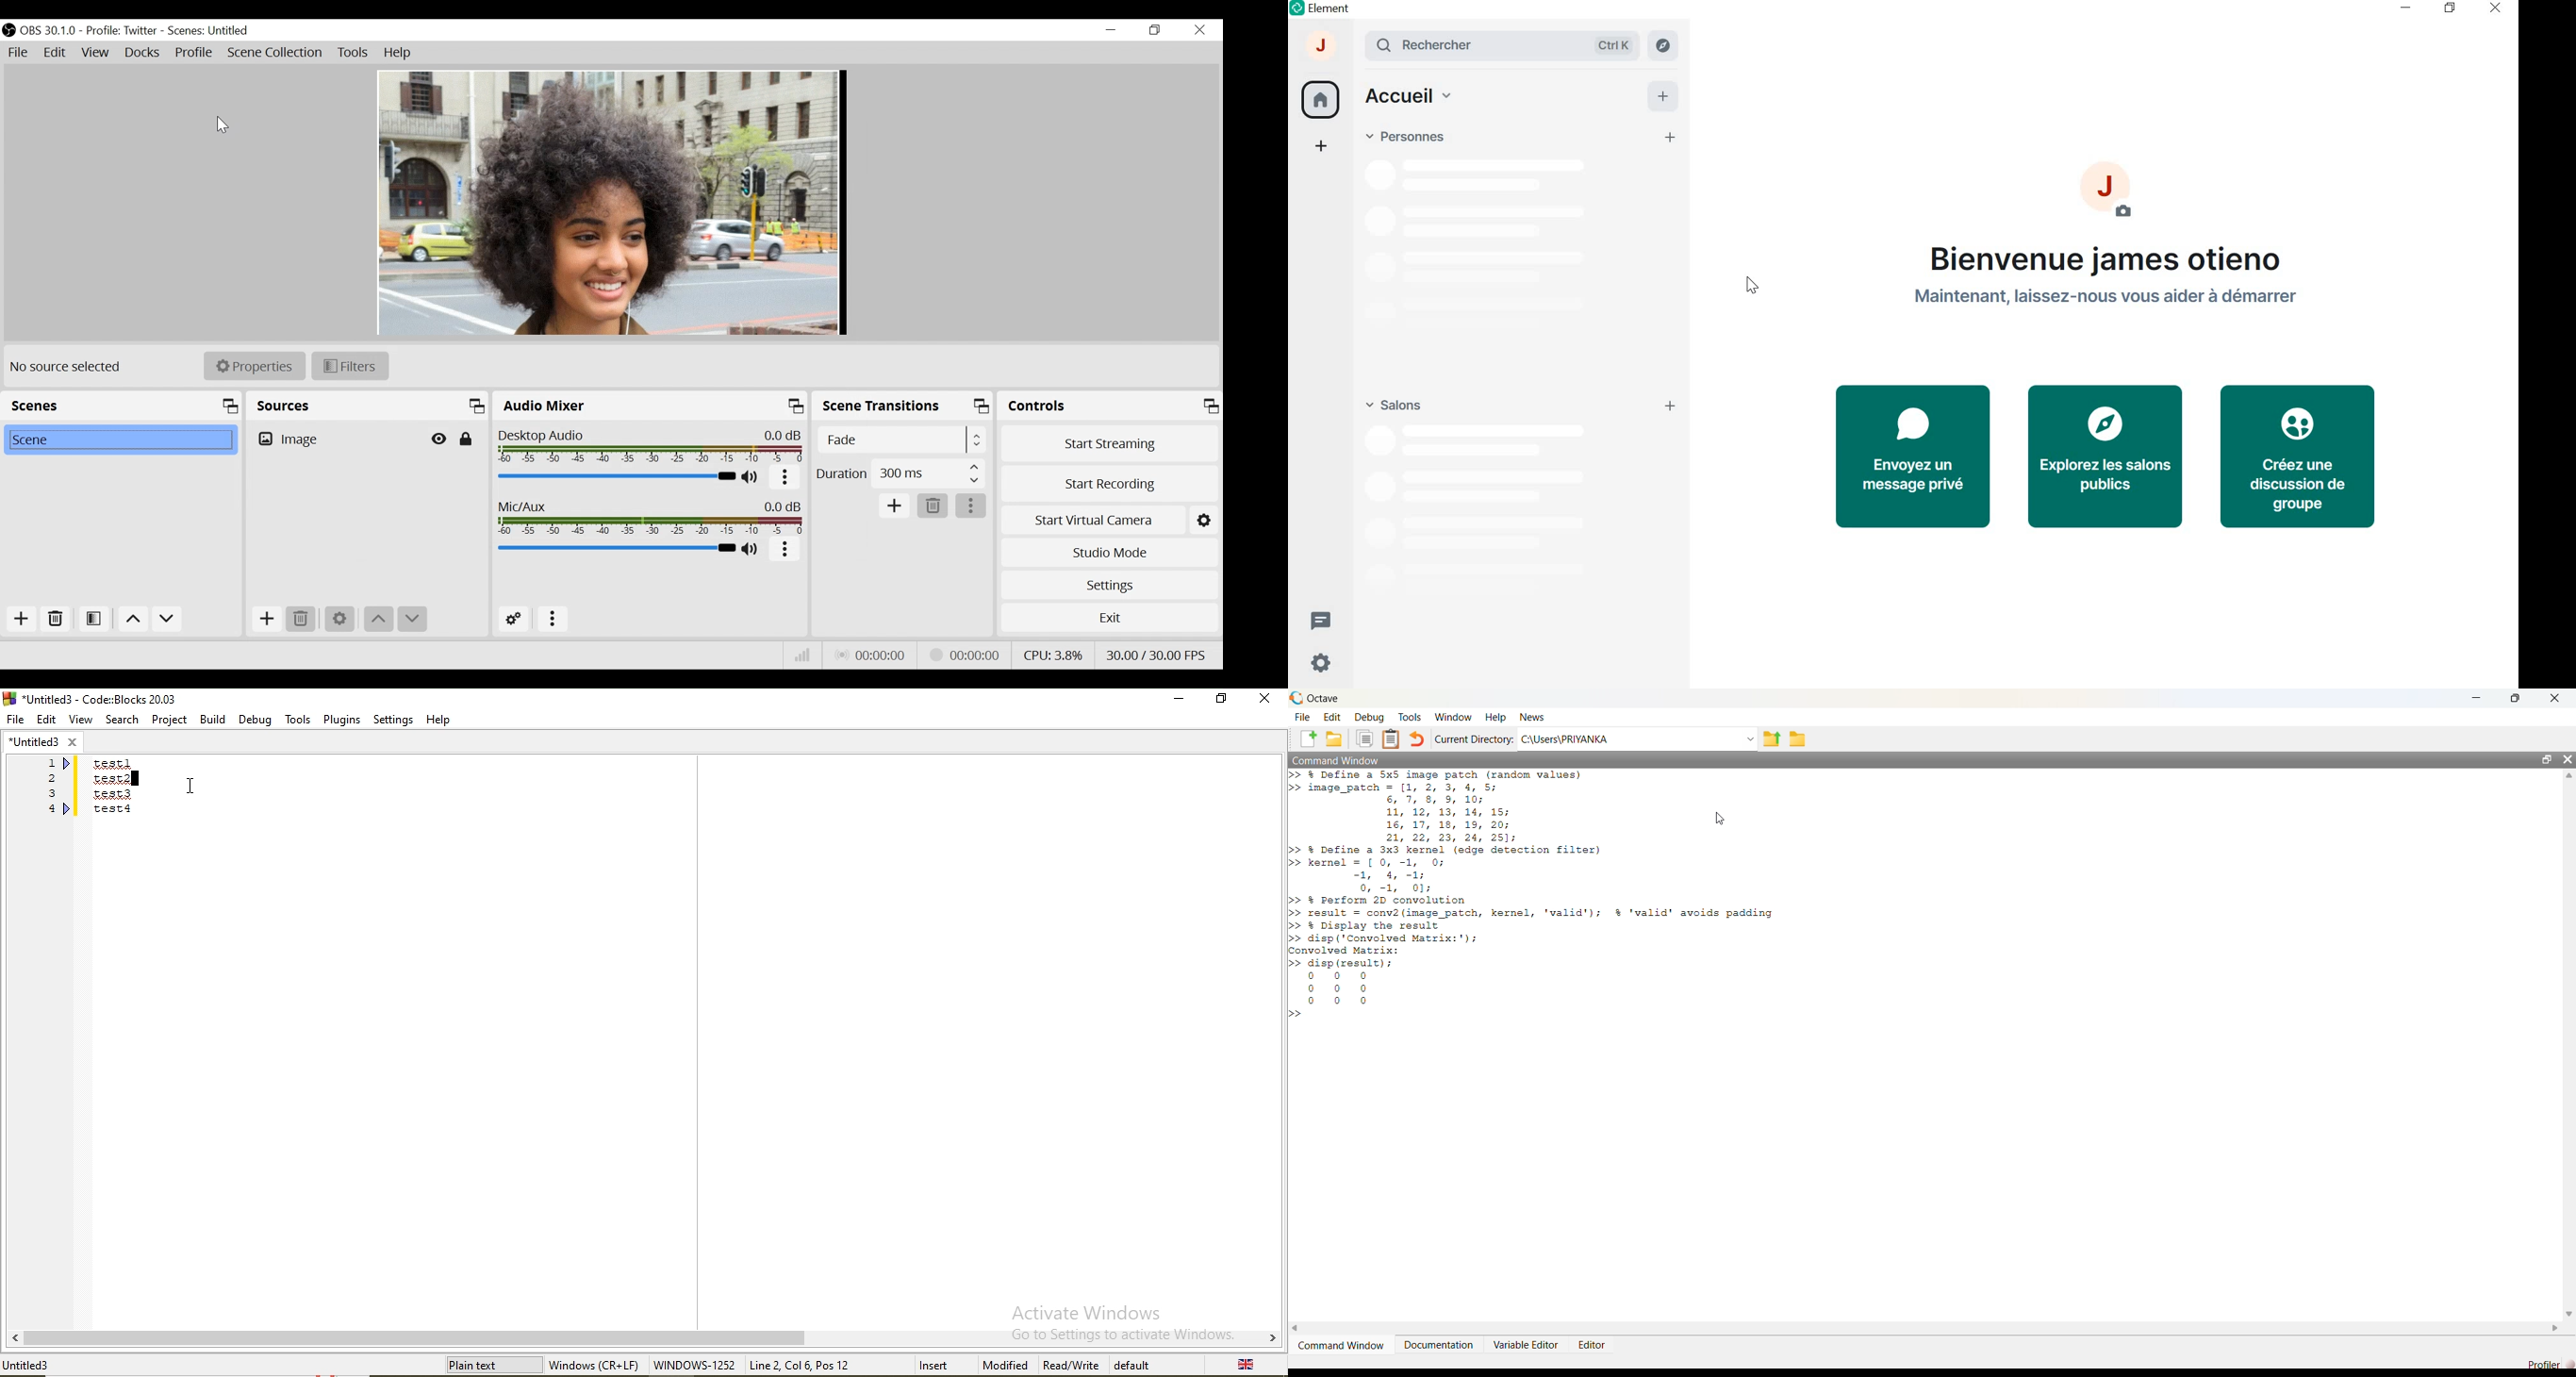  What do you see at coordinates (121, 405) in the screenshot?
I see `Scenes Panel` at bounding box center [121, 405].